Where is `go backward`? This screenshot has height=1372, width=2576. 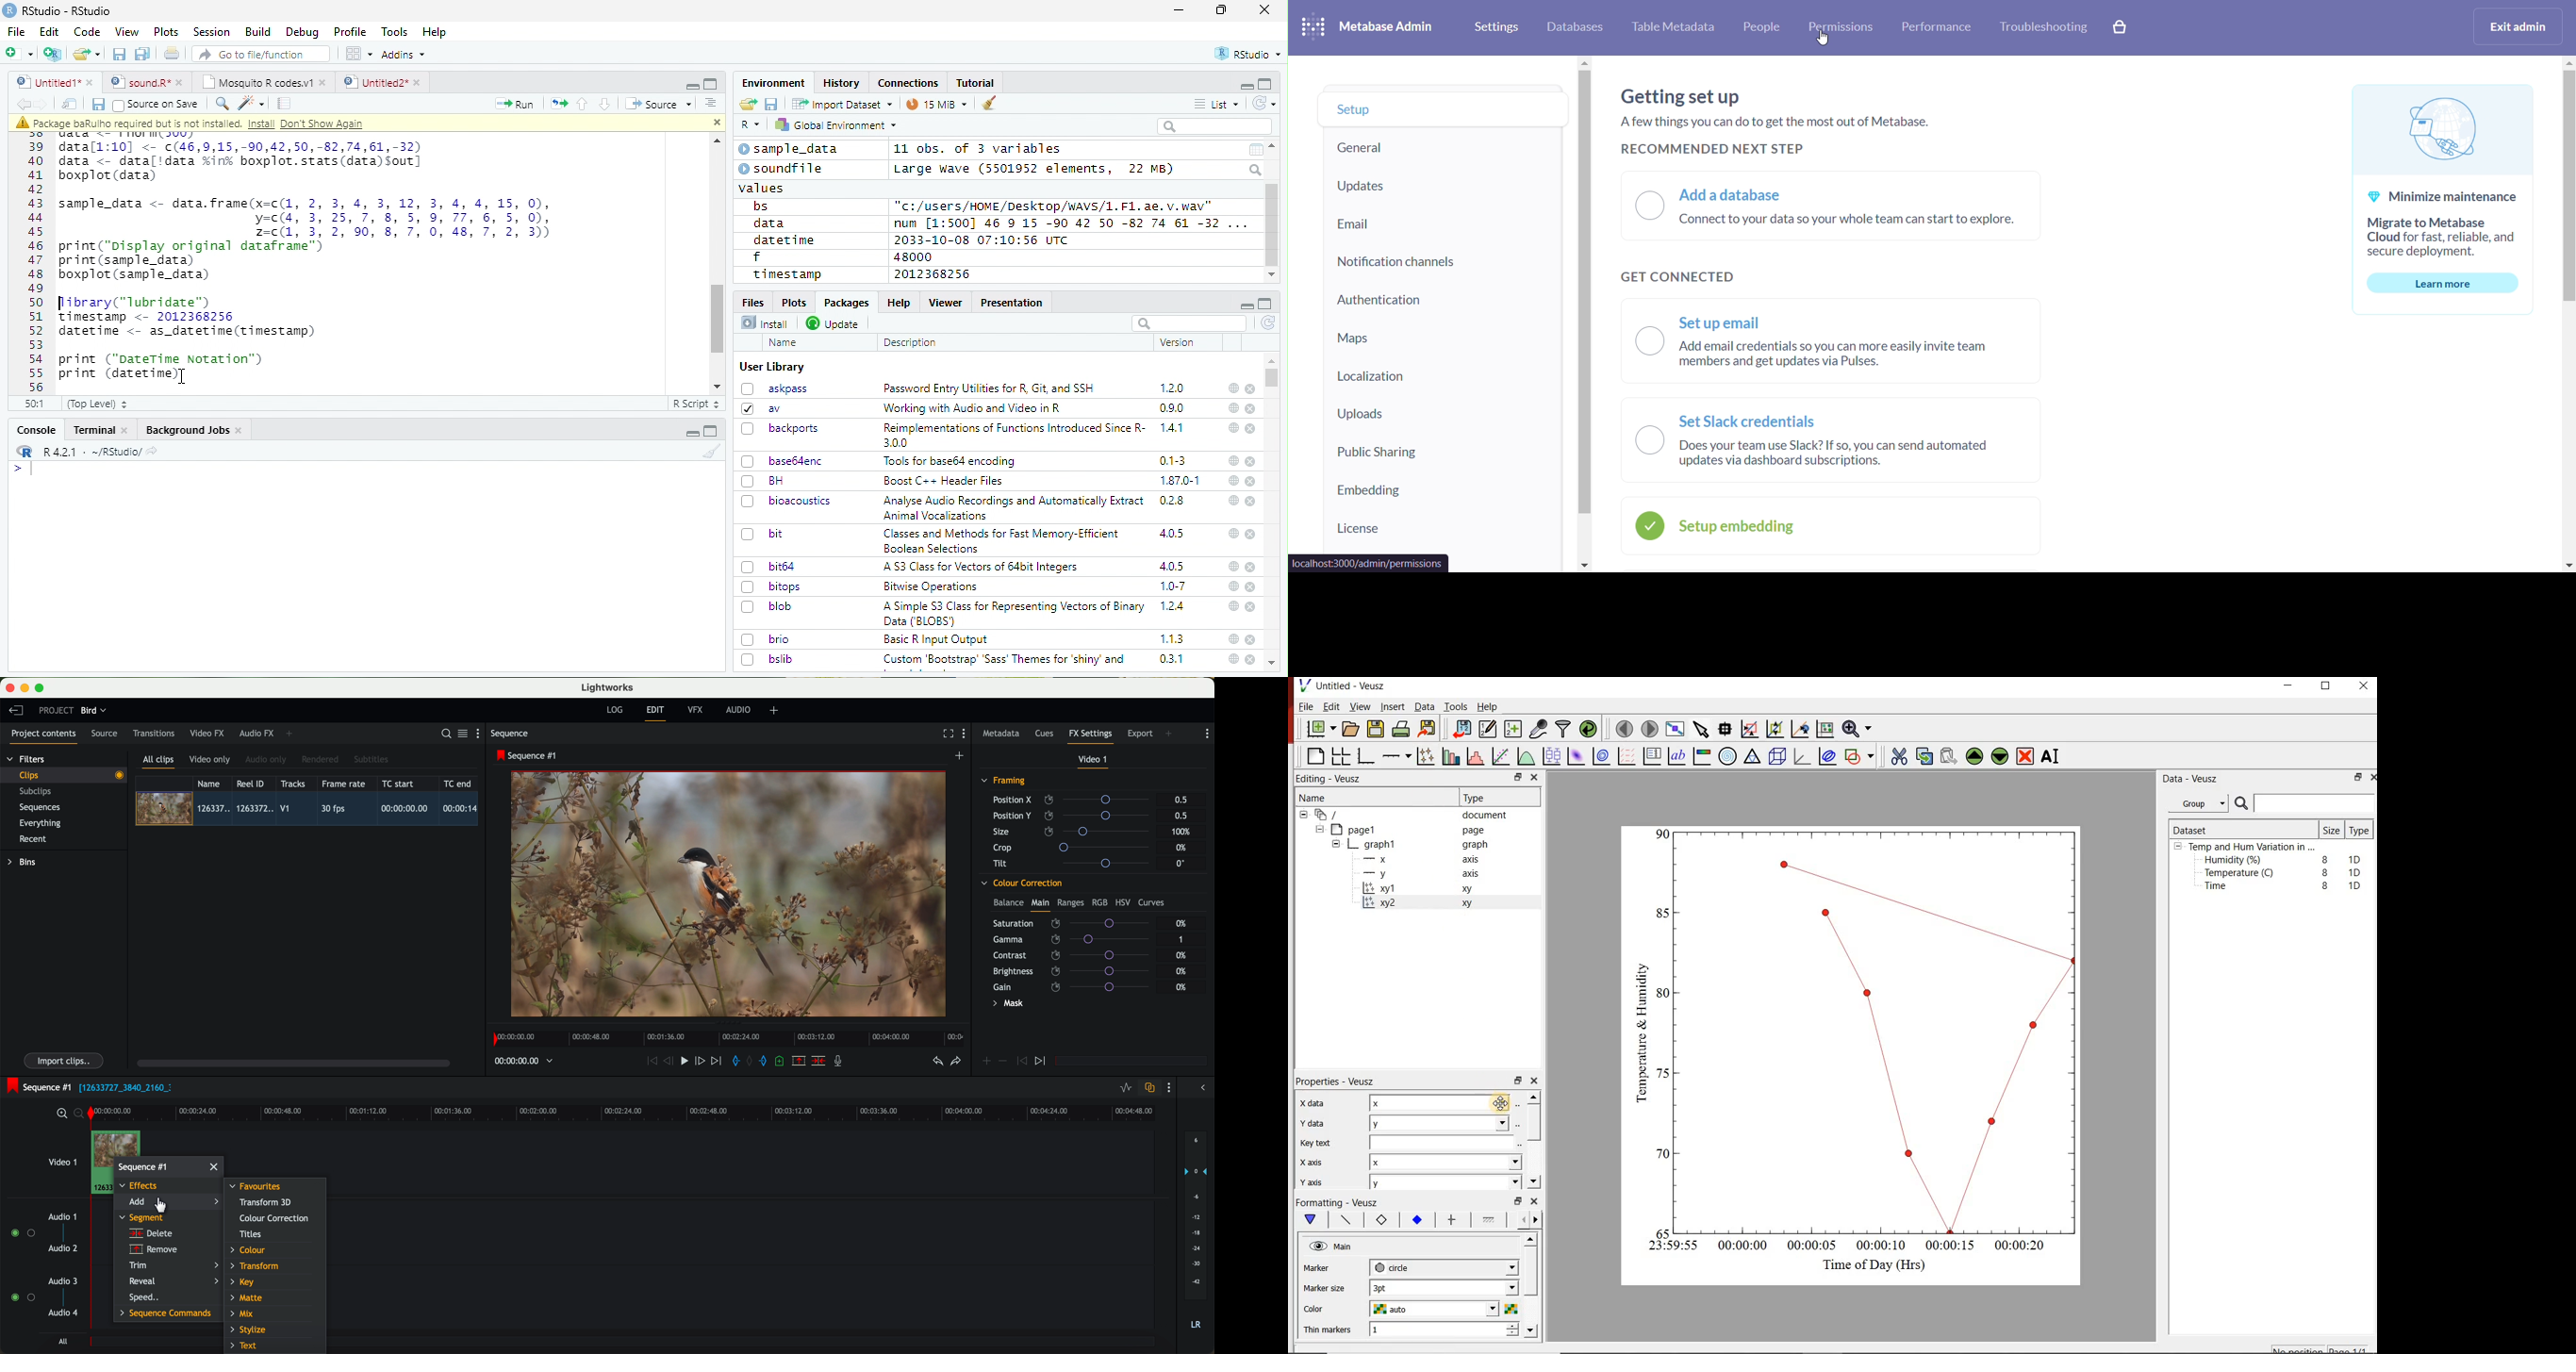 go backward is located at coordinates (24, 103).